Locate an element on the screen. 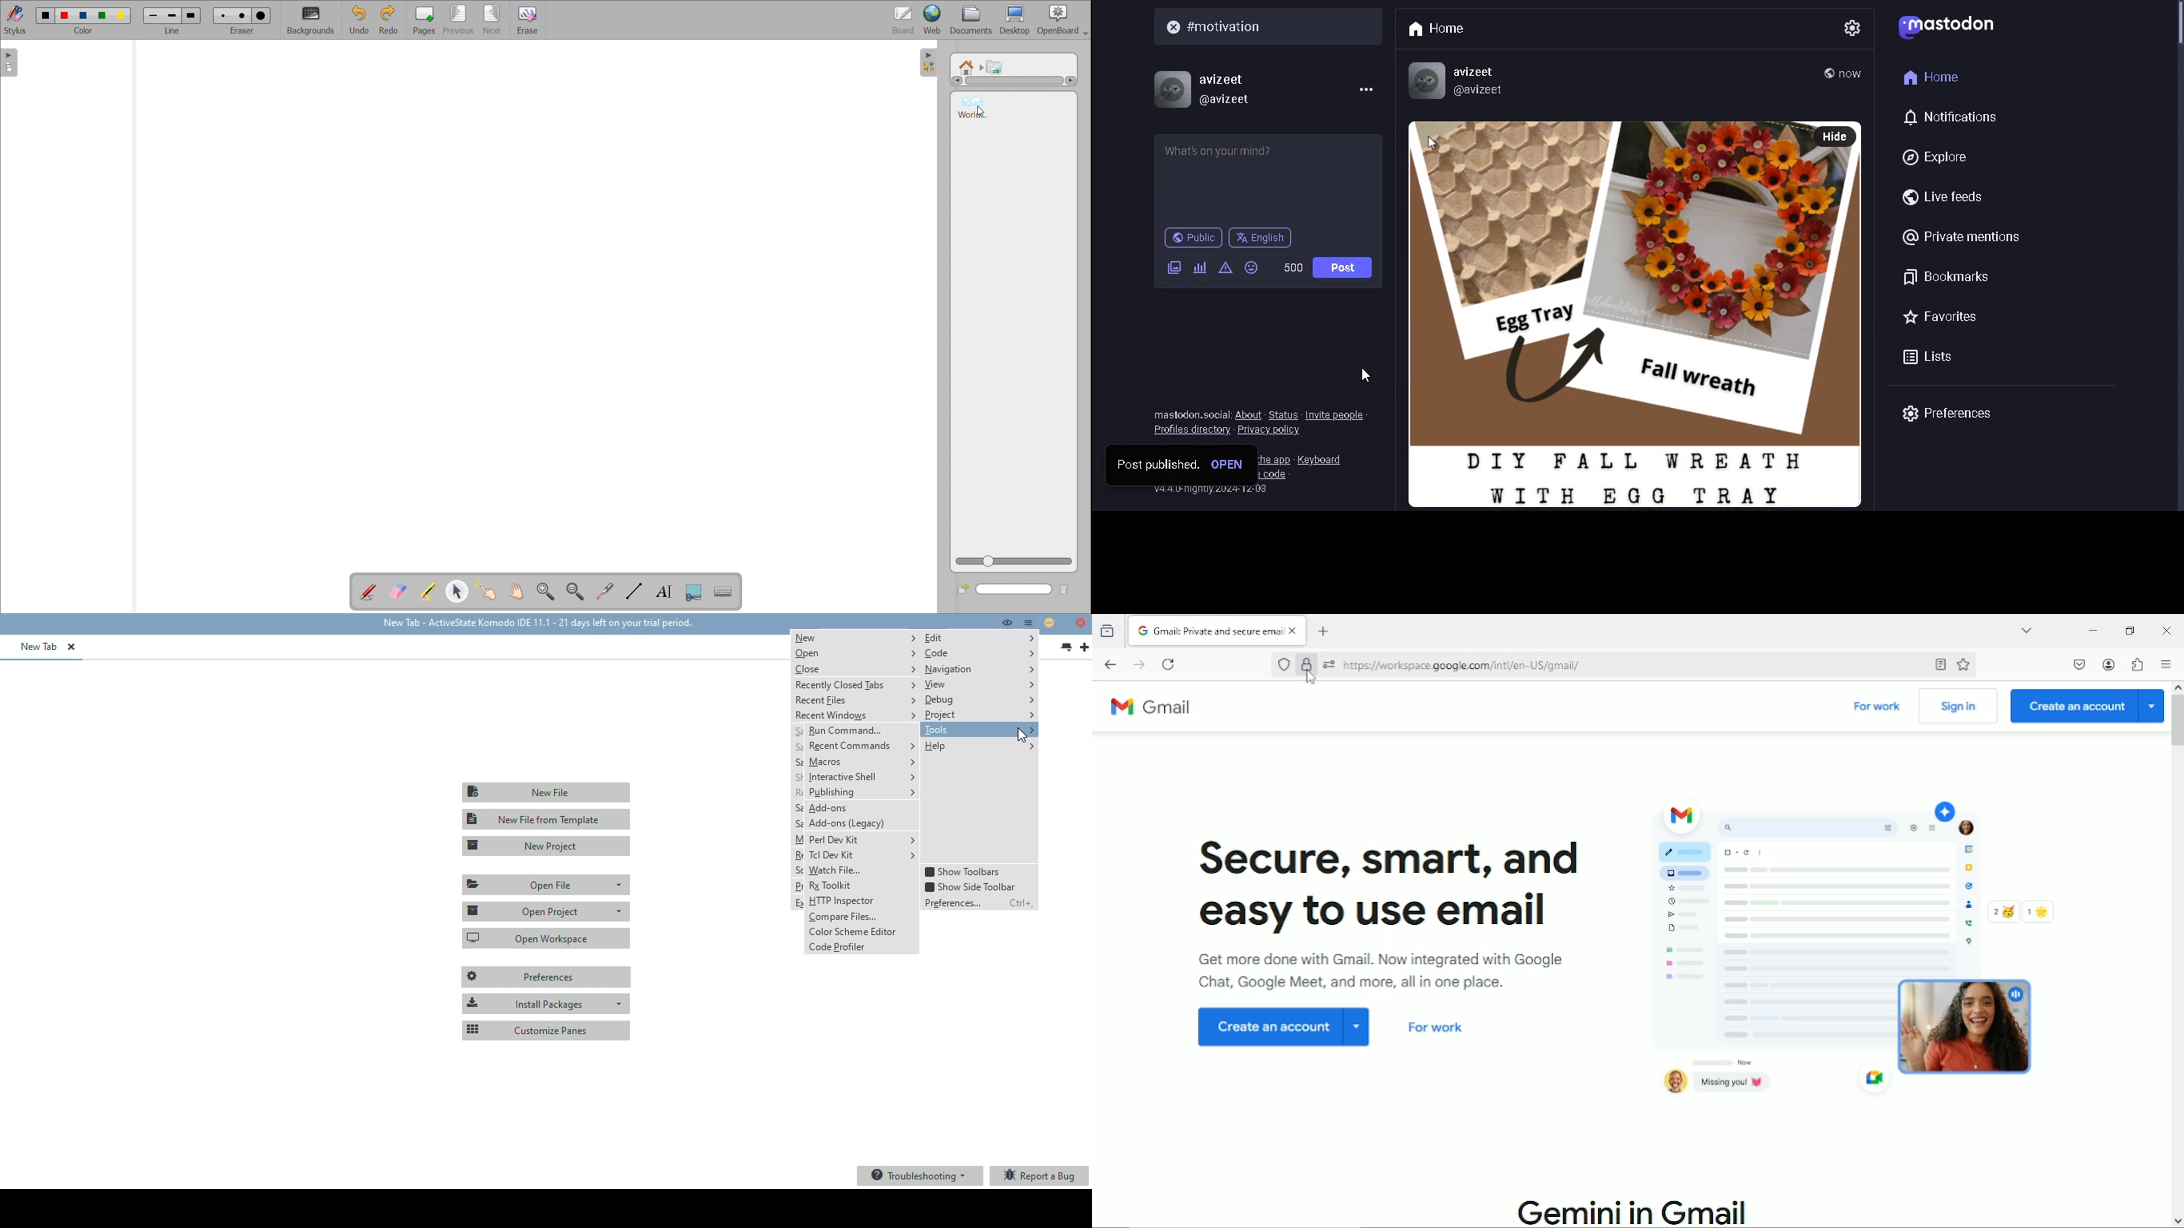  menu is located at coordinates (1362, 89).